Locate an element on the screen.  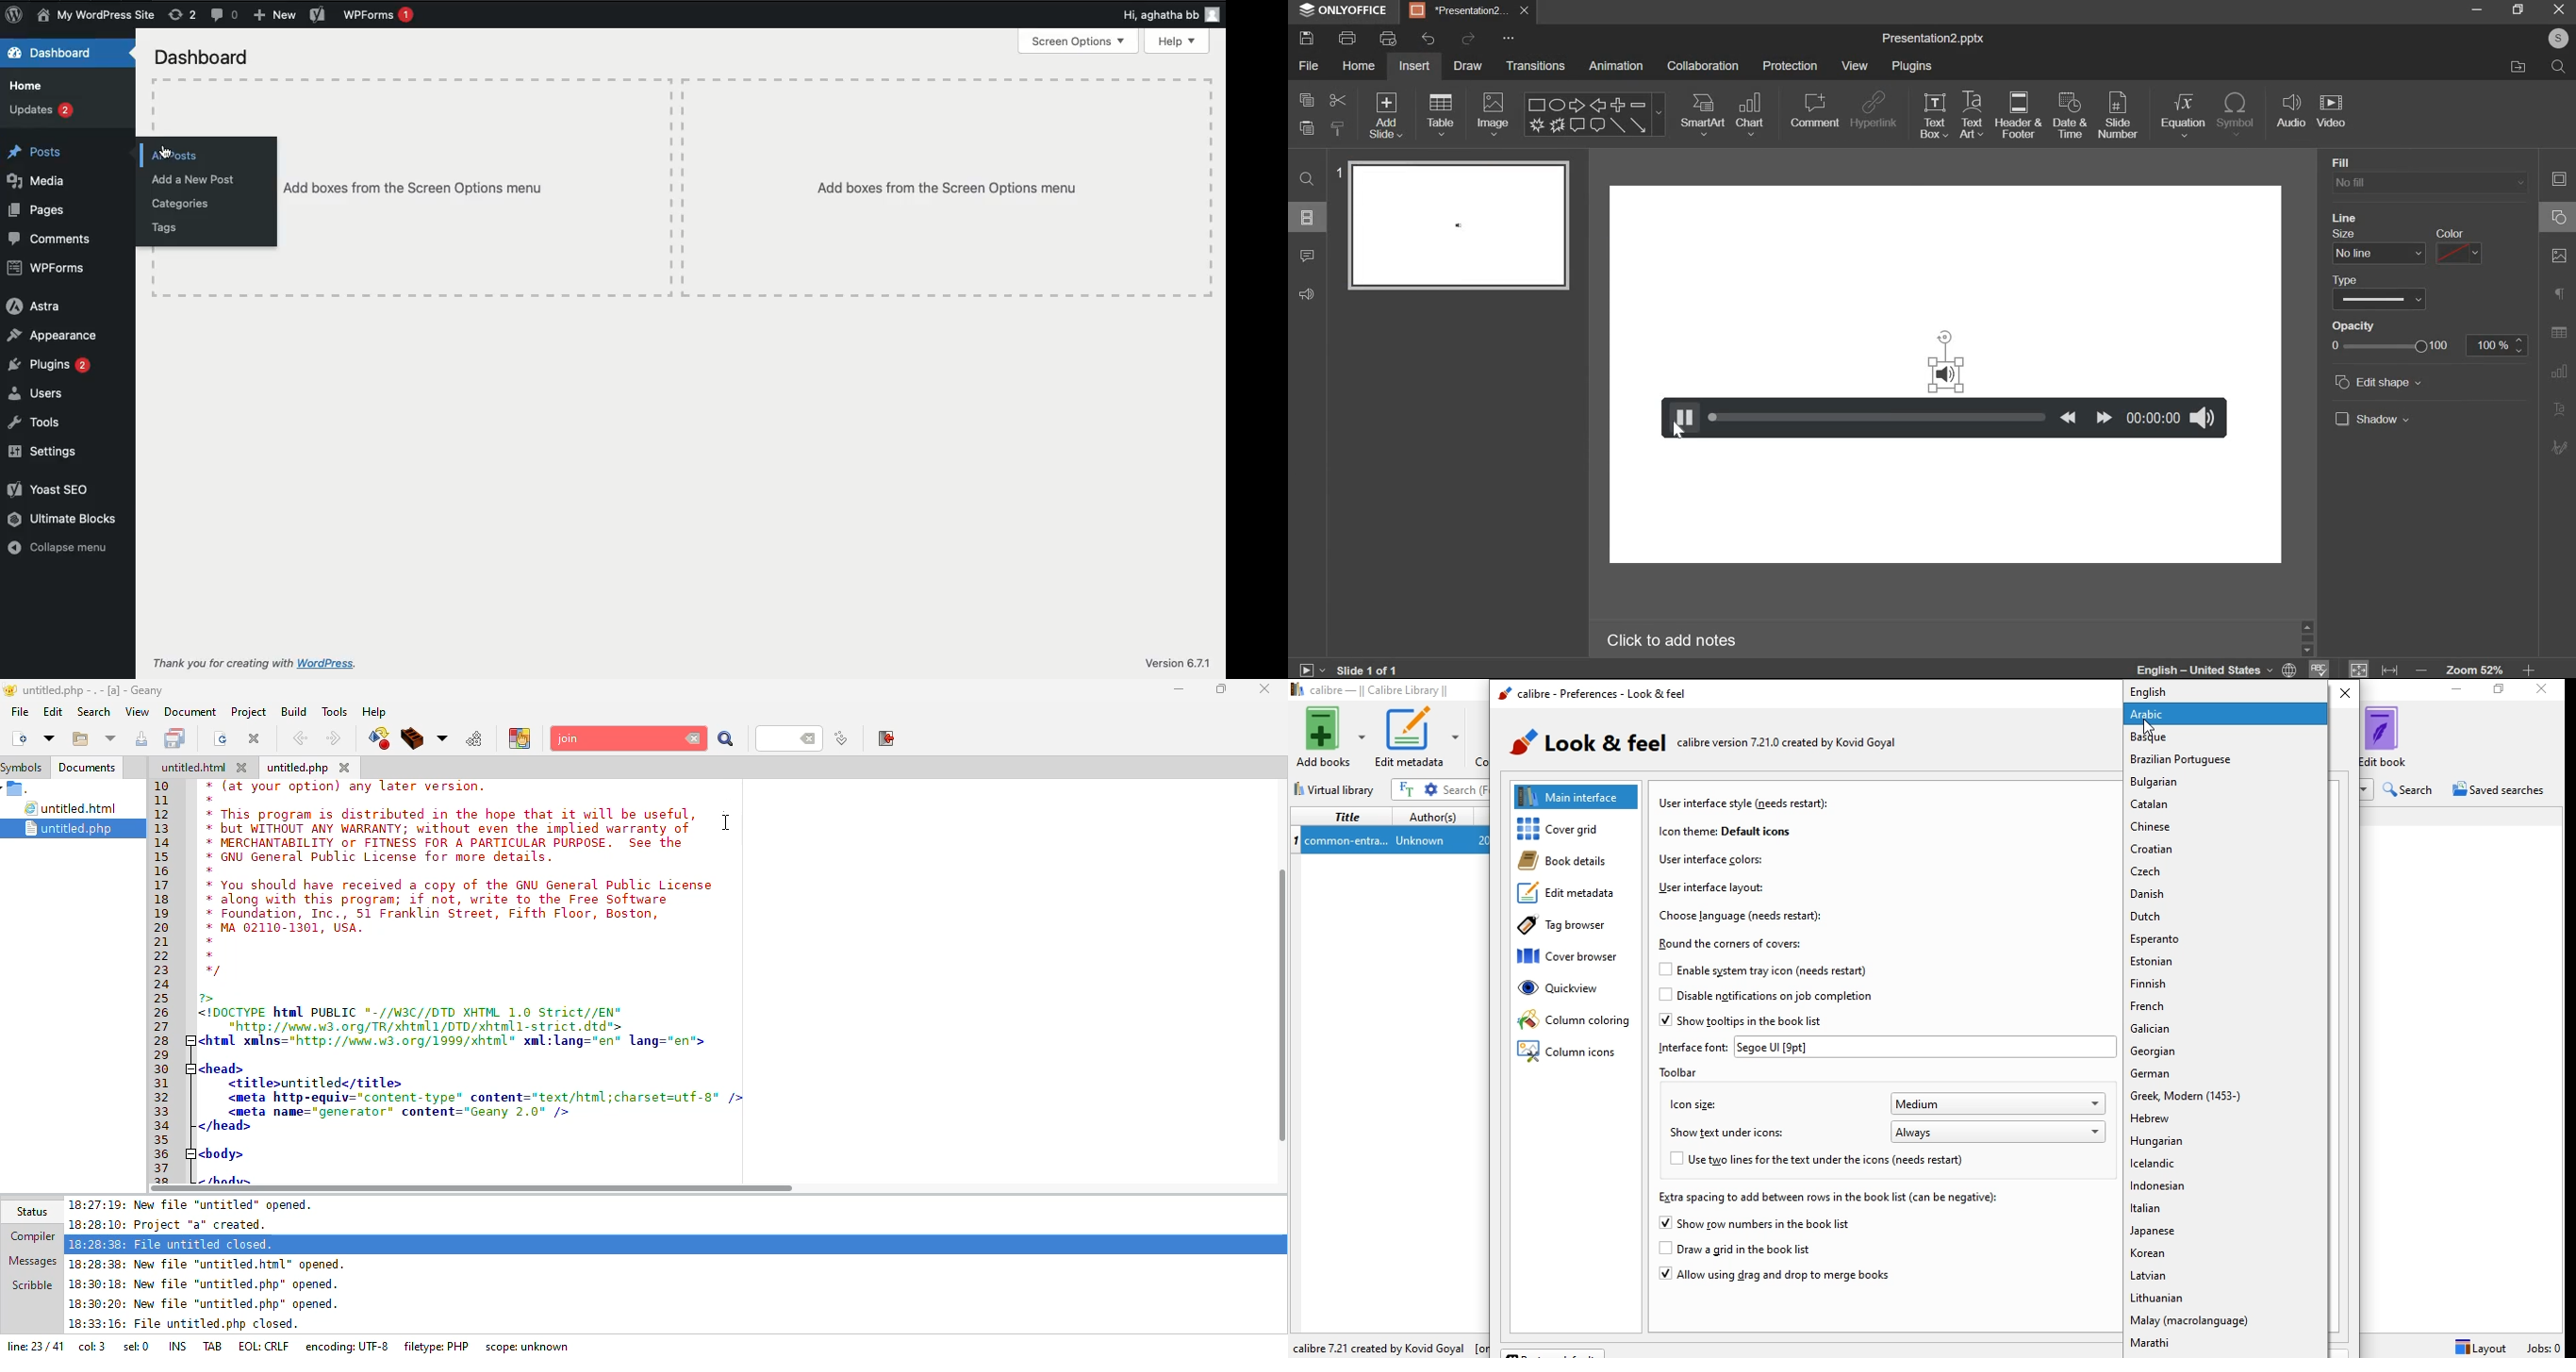
All posts is located at coordinates (174, 158).